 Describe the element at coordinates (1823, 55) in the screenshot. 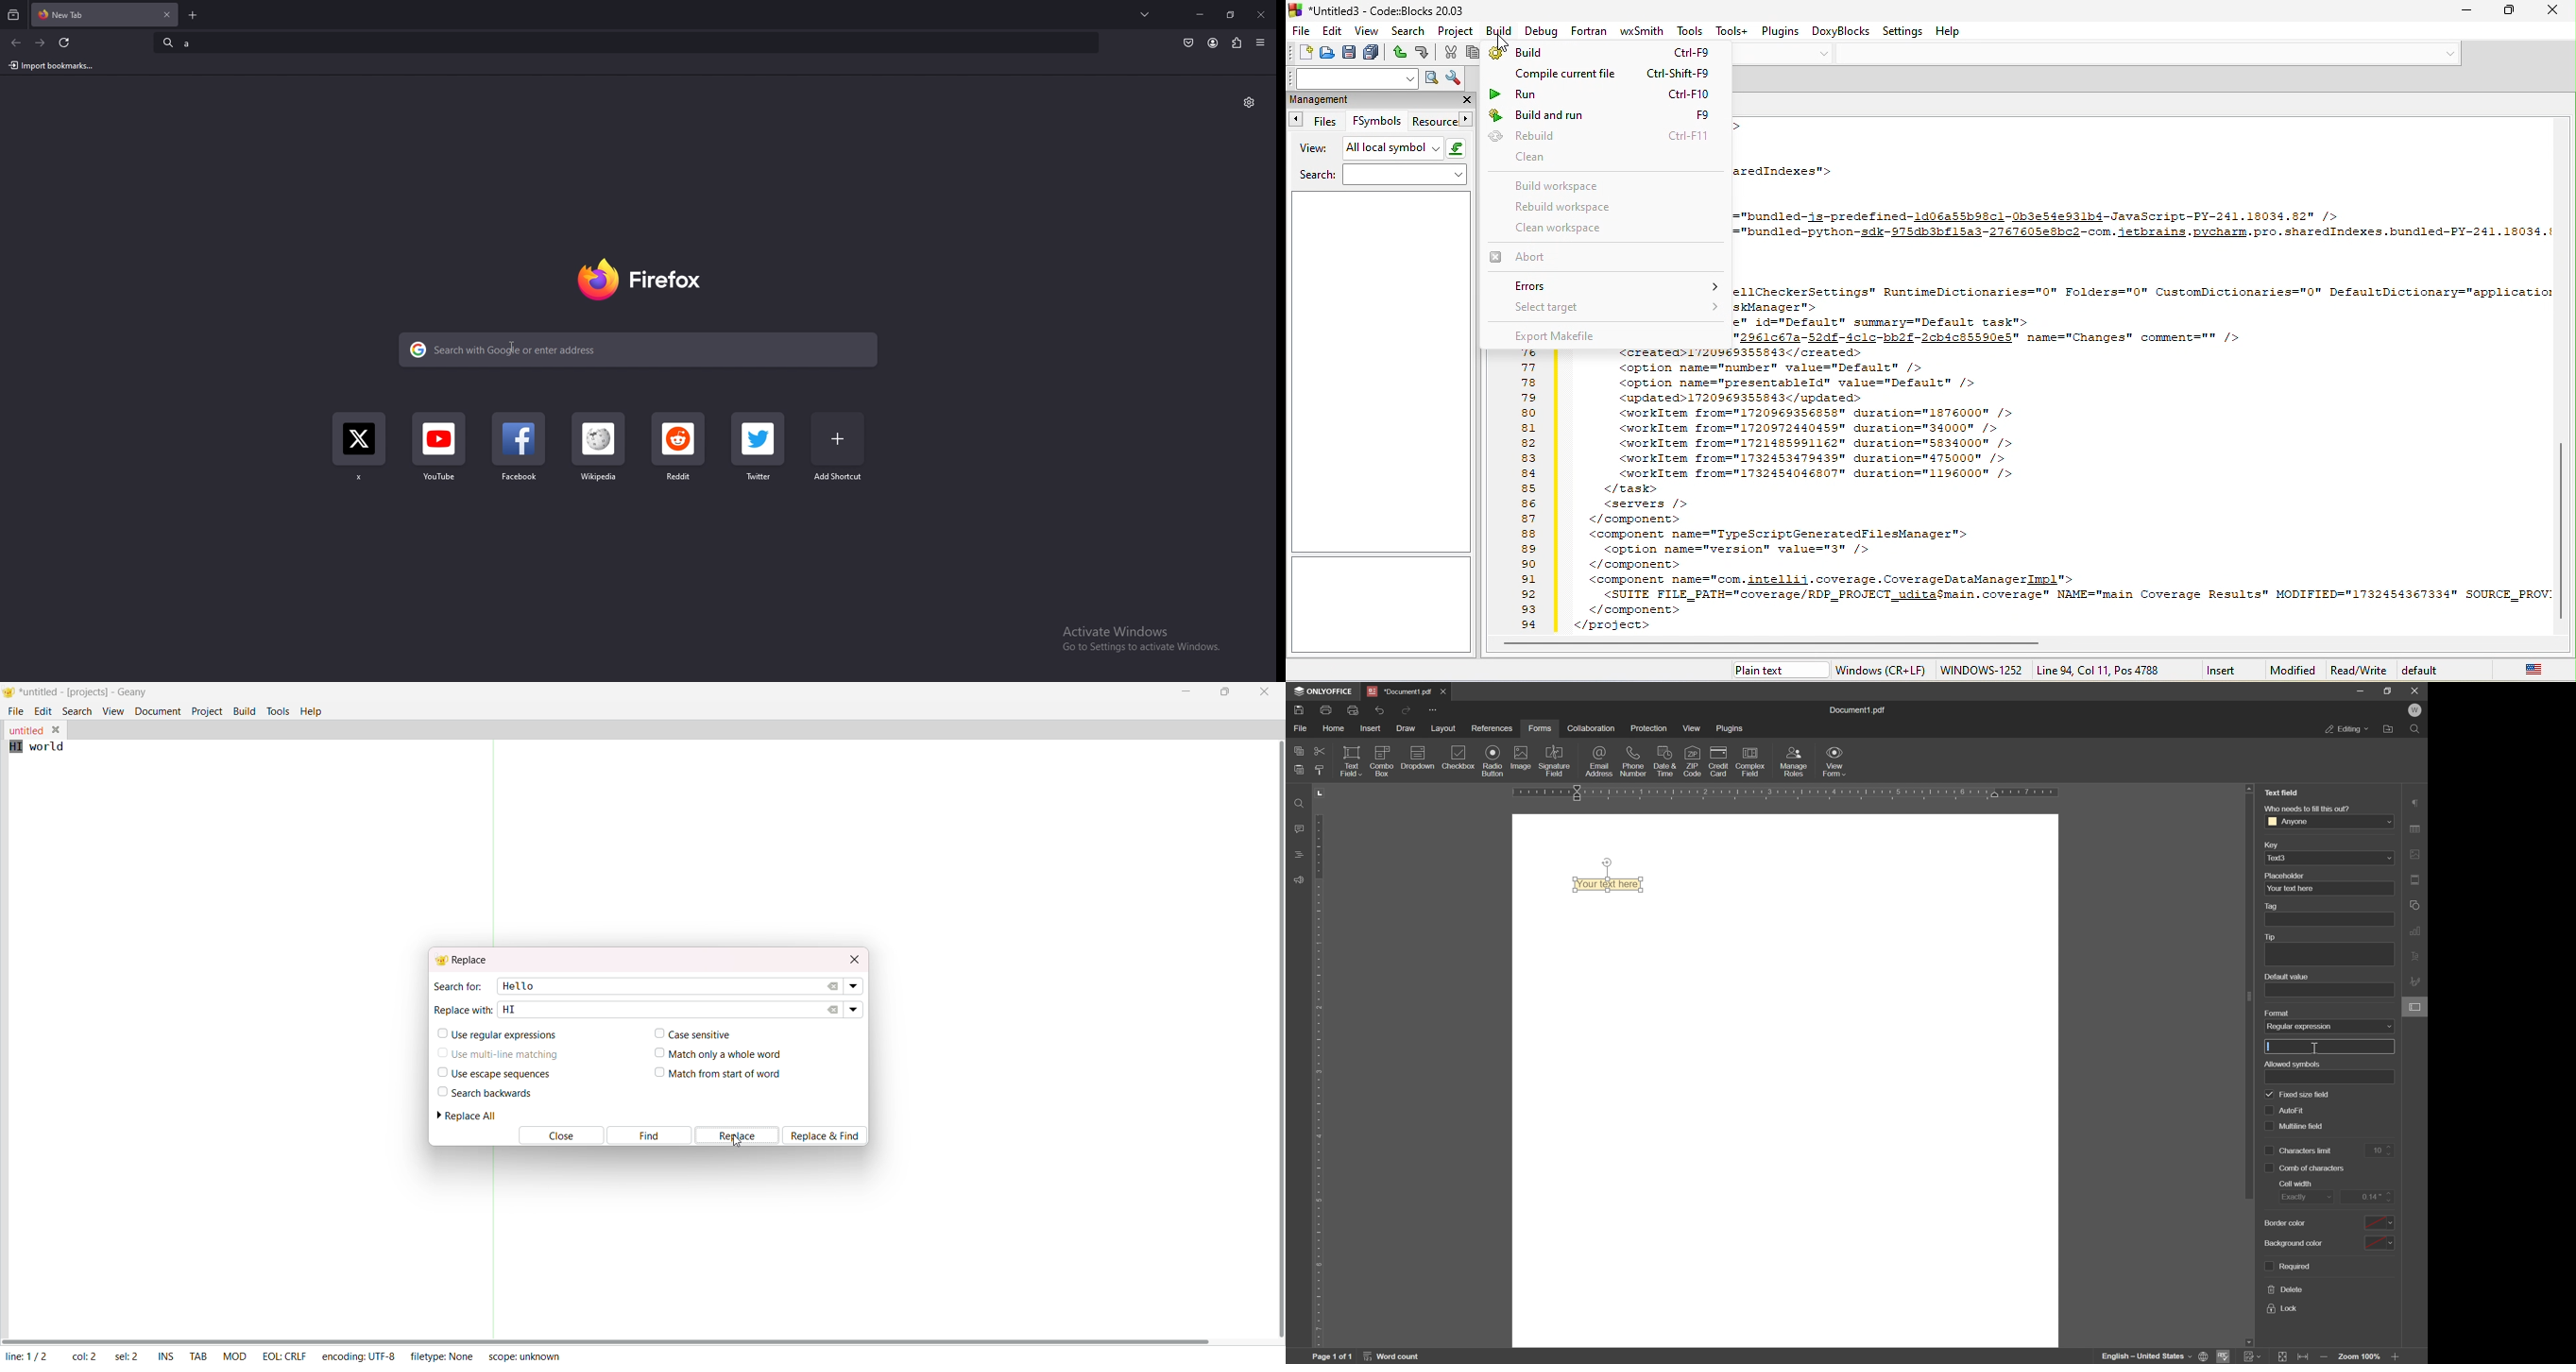

I see `dropdown` at that location.